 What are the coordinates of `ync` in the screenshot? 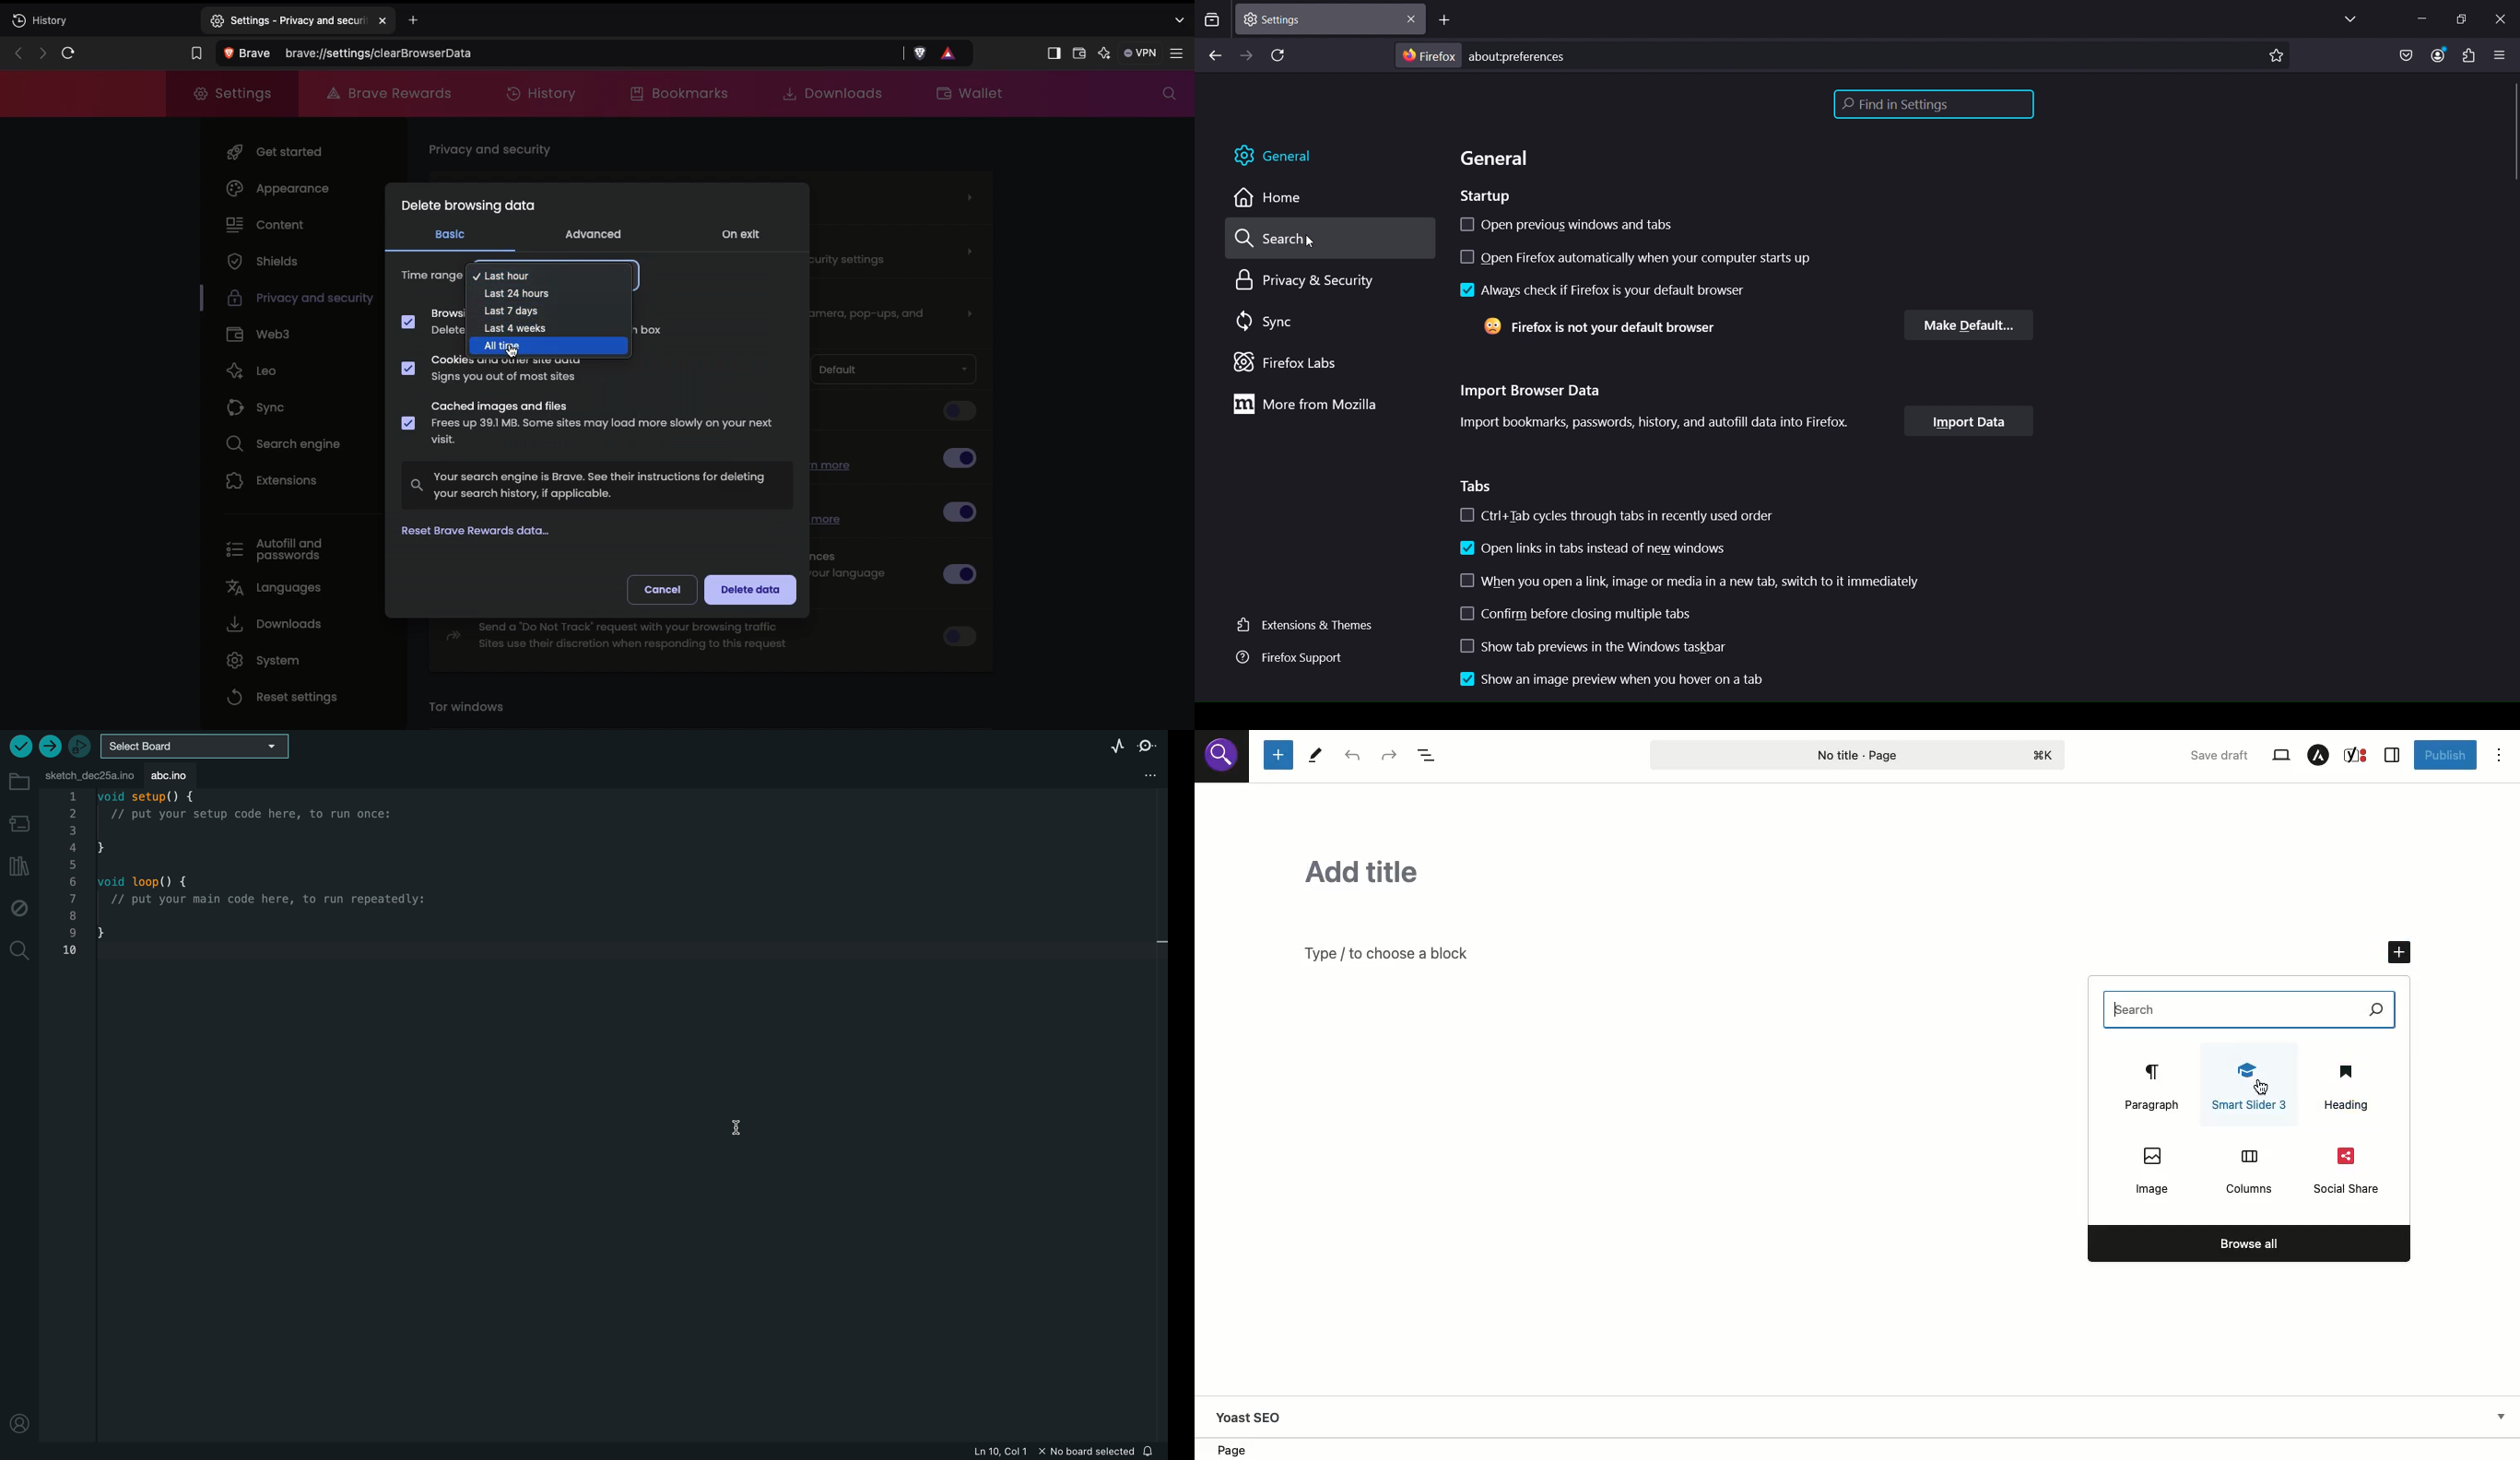 It's located at (1268, 322).